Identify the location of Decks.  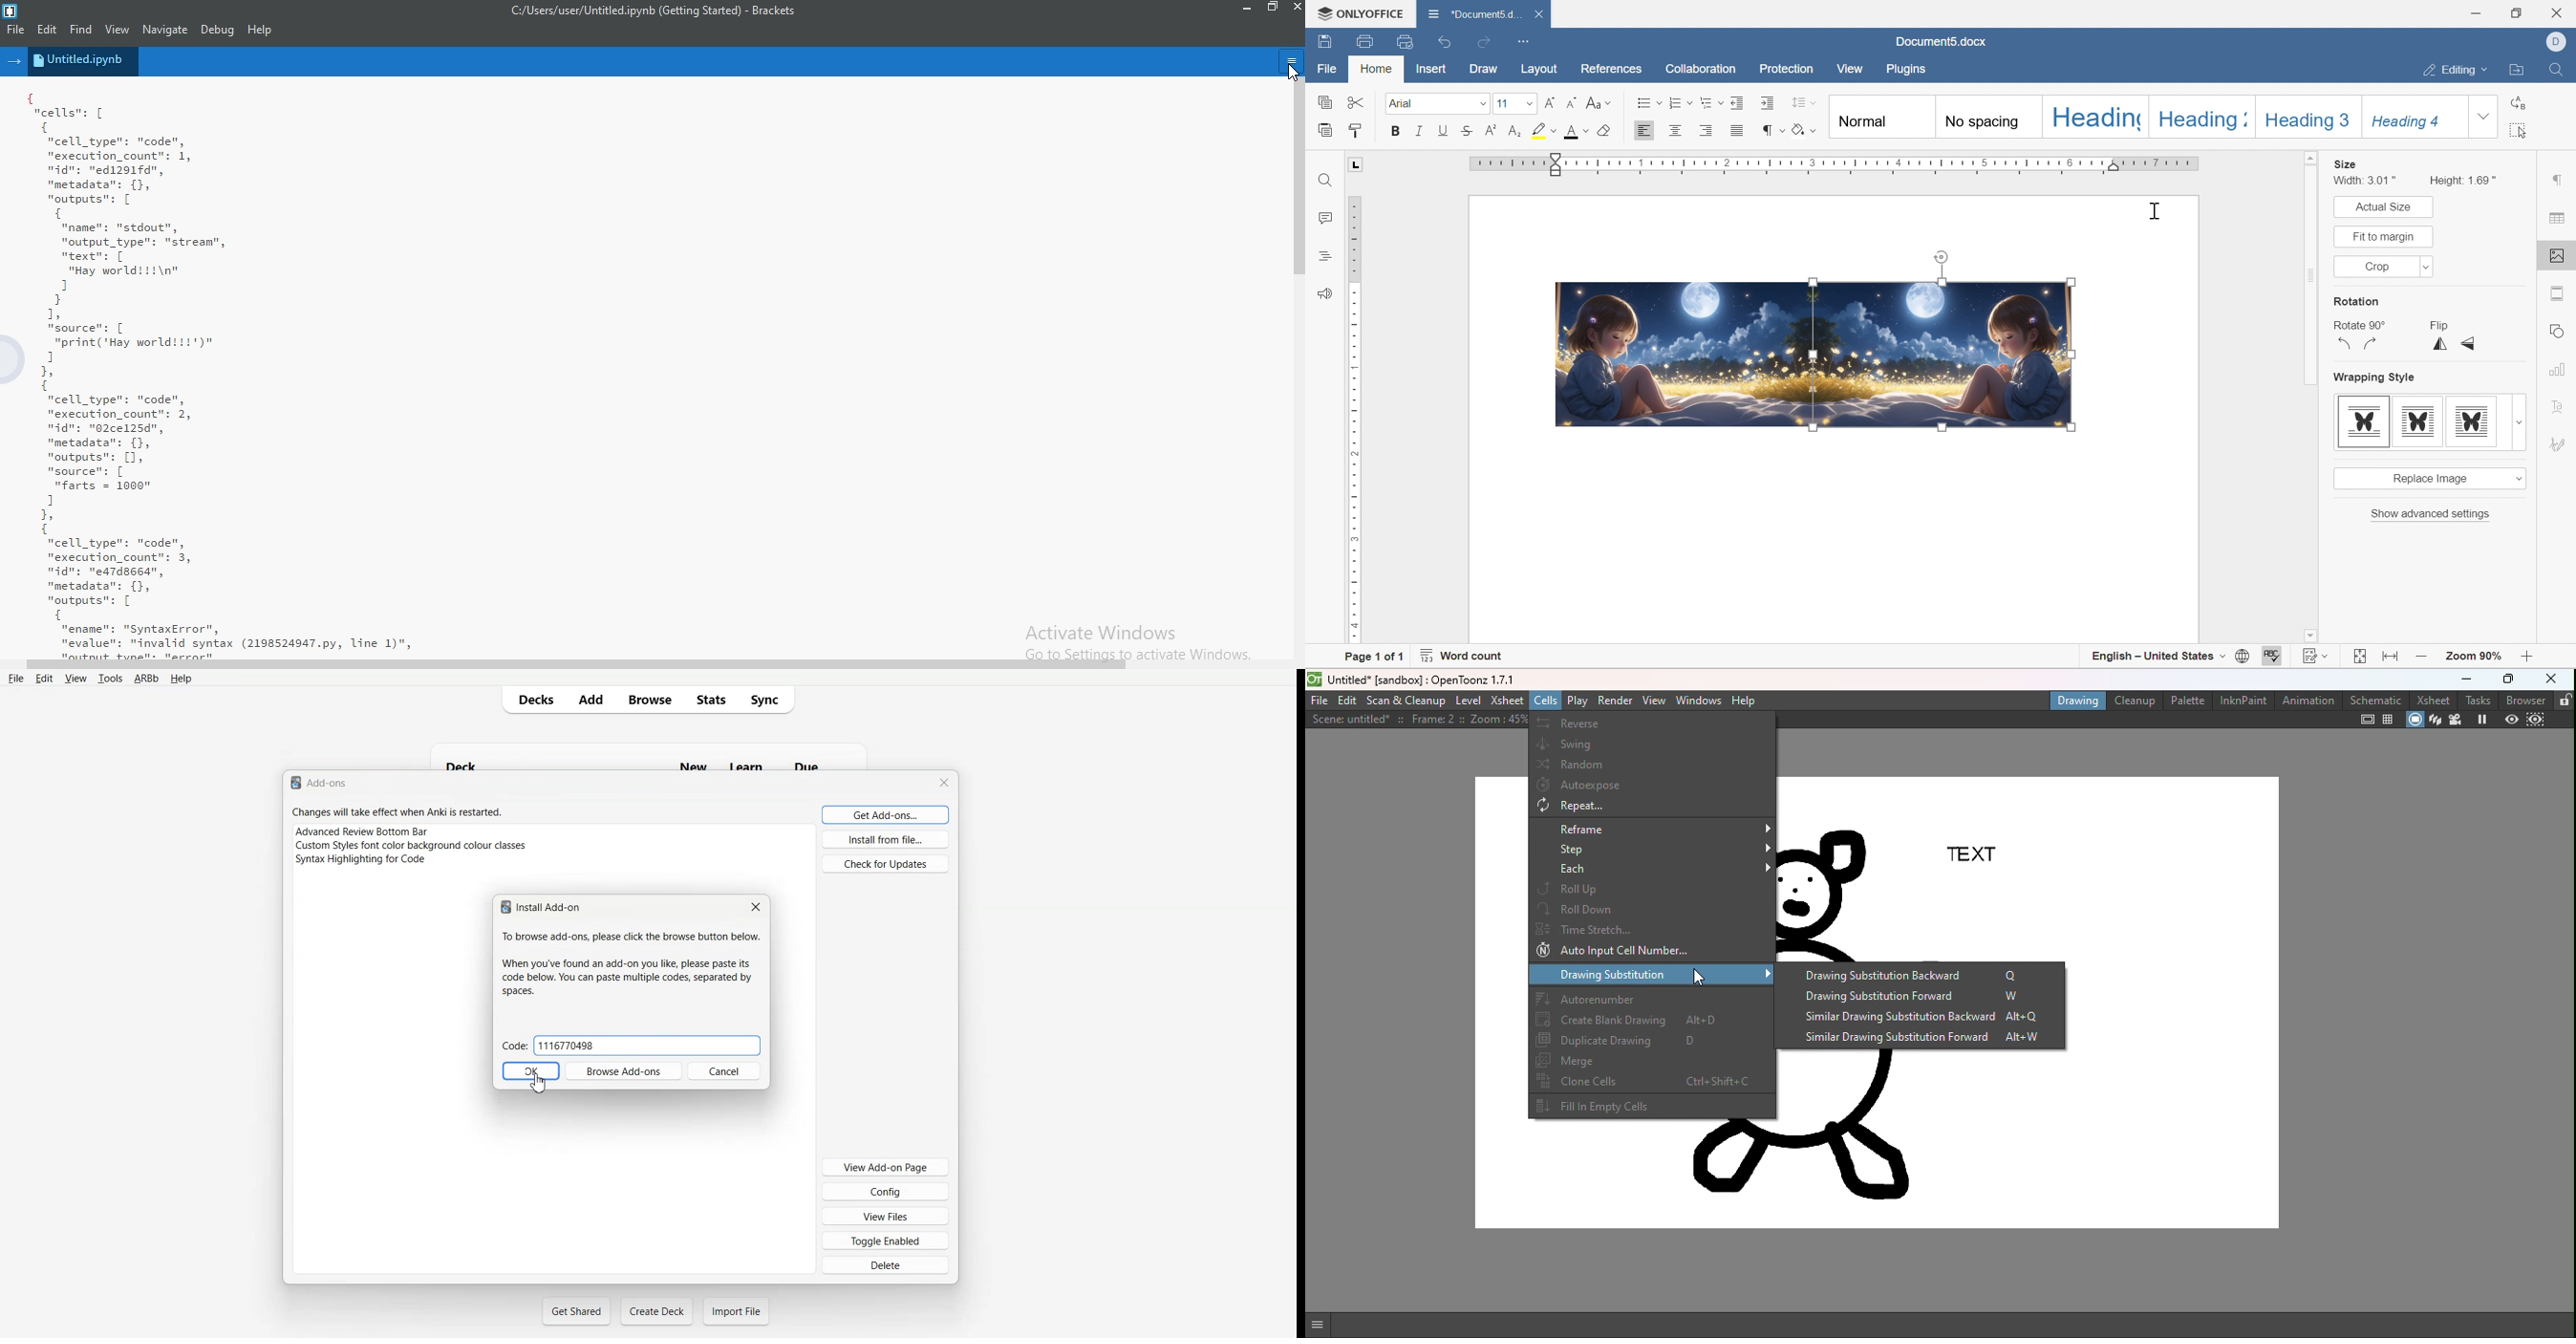
(531, 699).